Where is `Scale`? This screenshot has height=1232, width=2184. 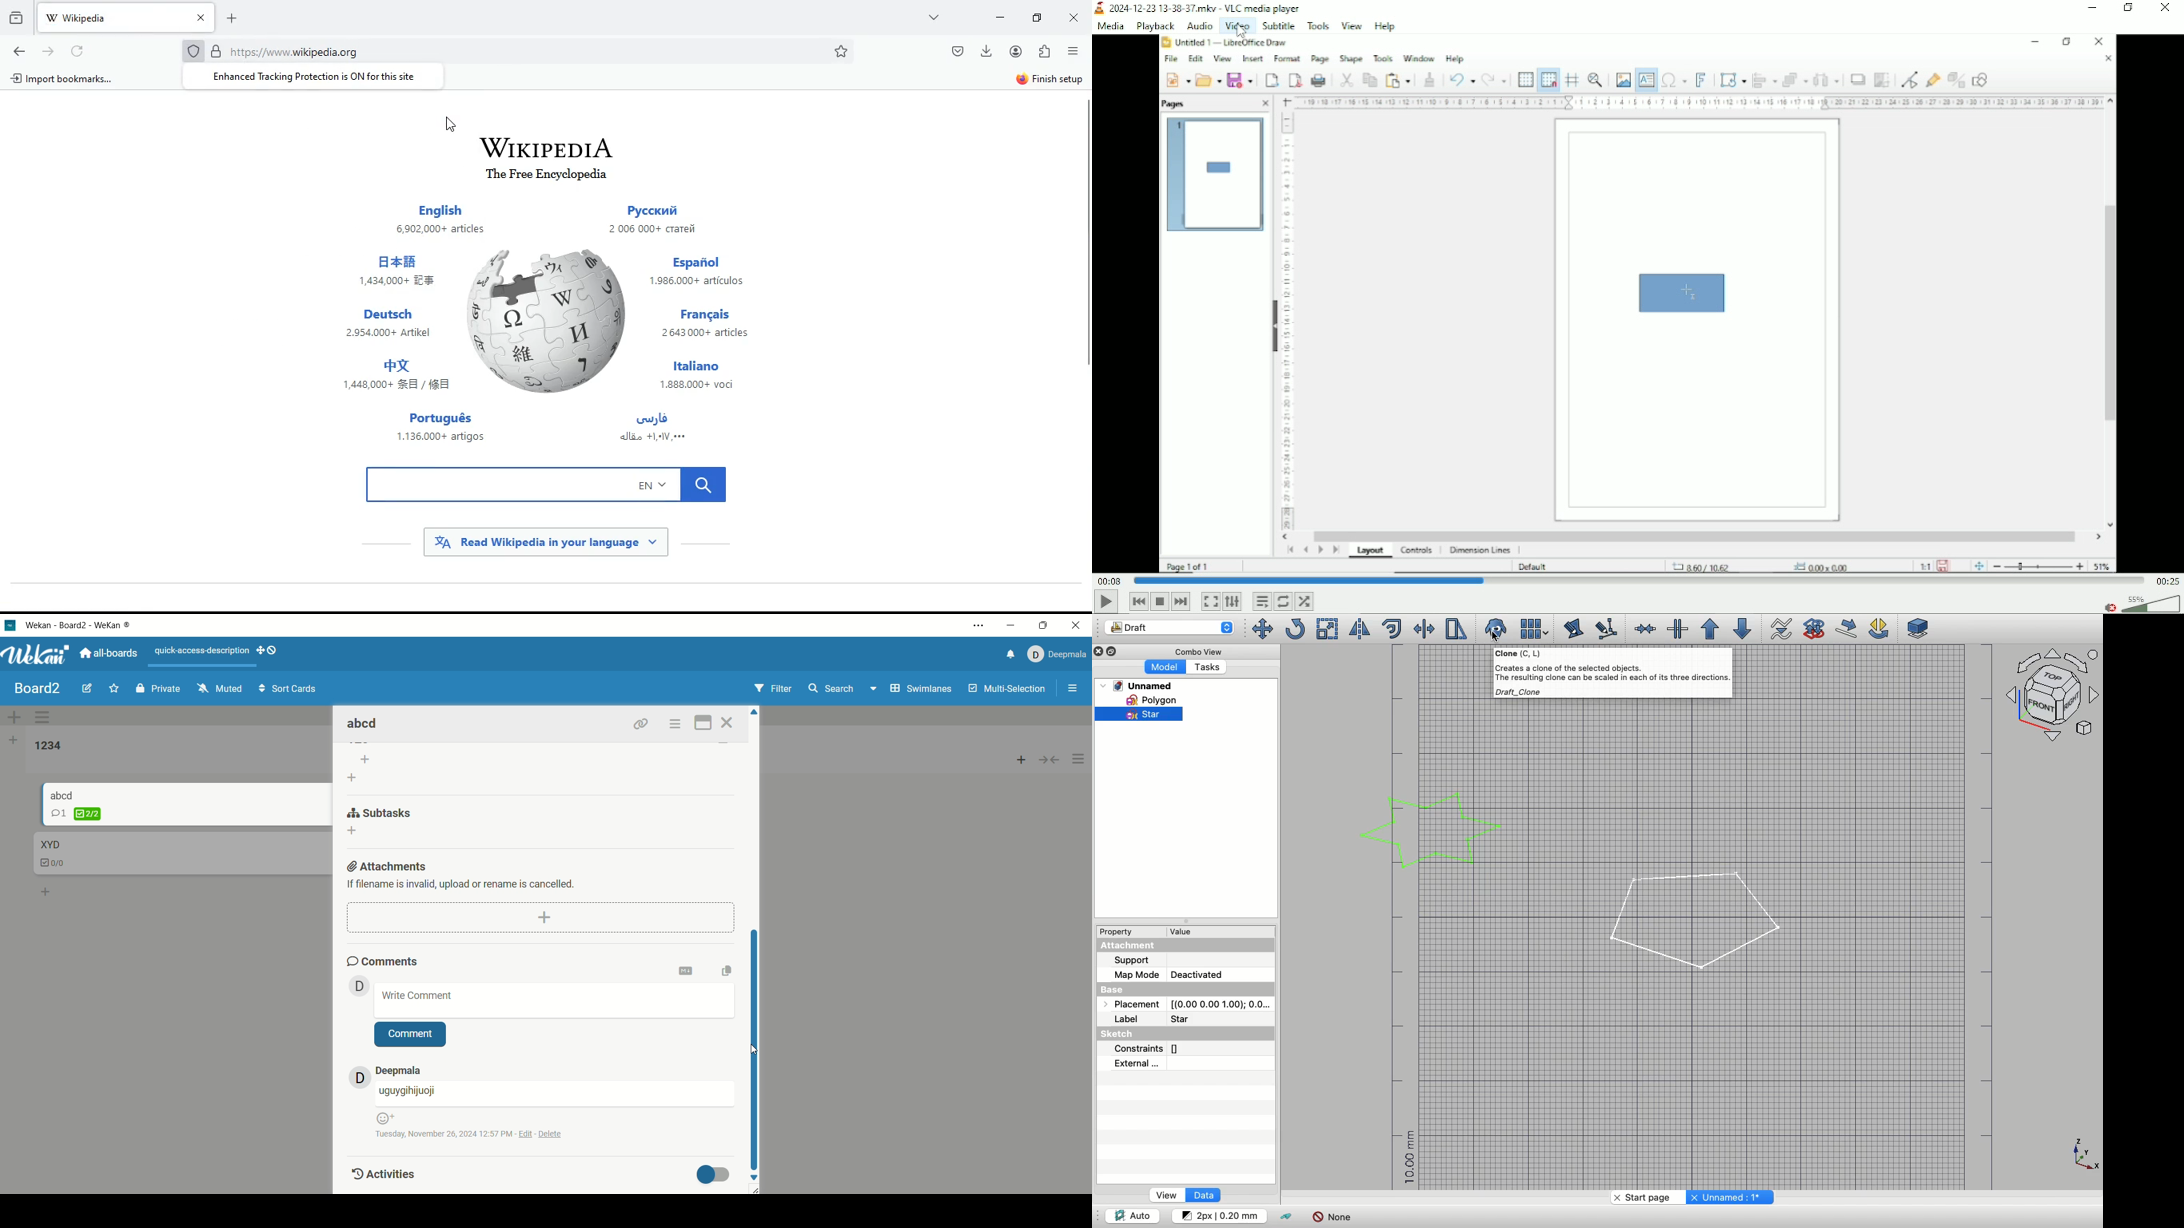
Scale is located at coordinates (1328, 629).